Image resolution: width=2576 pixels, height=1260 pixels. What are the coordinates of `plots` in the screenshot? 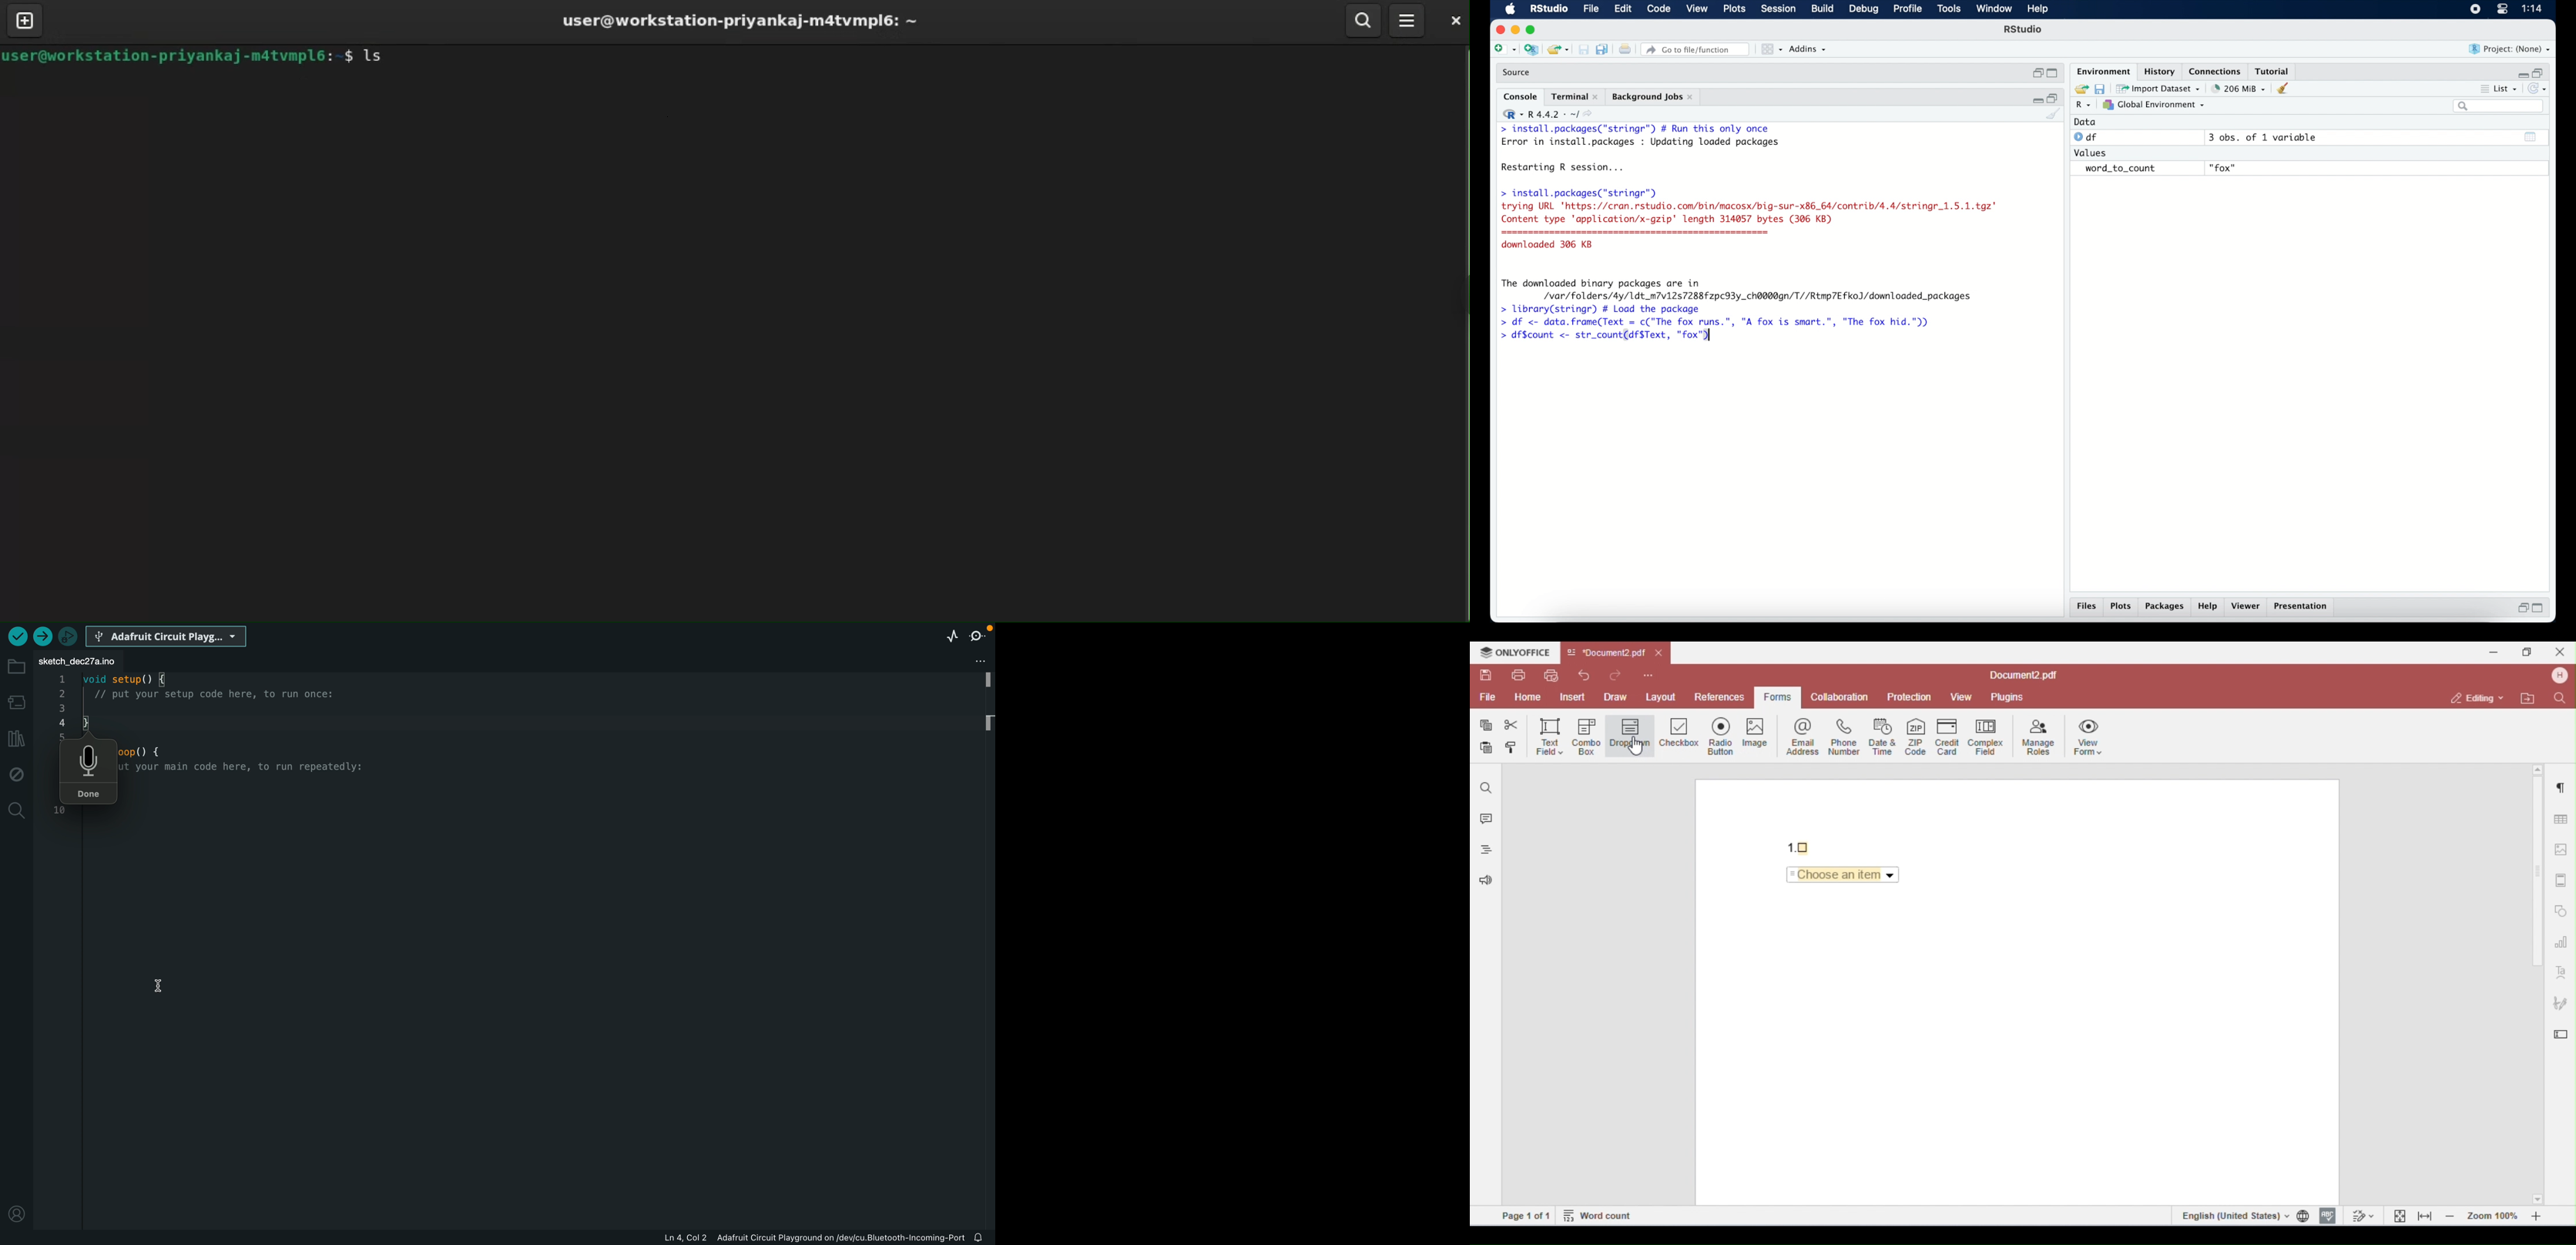 It's located at (1735, 9).